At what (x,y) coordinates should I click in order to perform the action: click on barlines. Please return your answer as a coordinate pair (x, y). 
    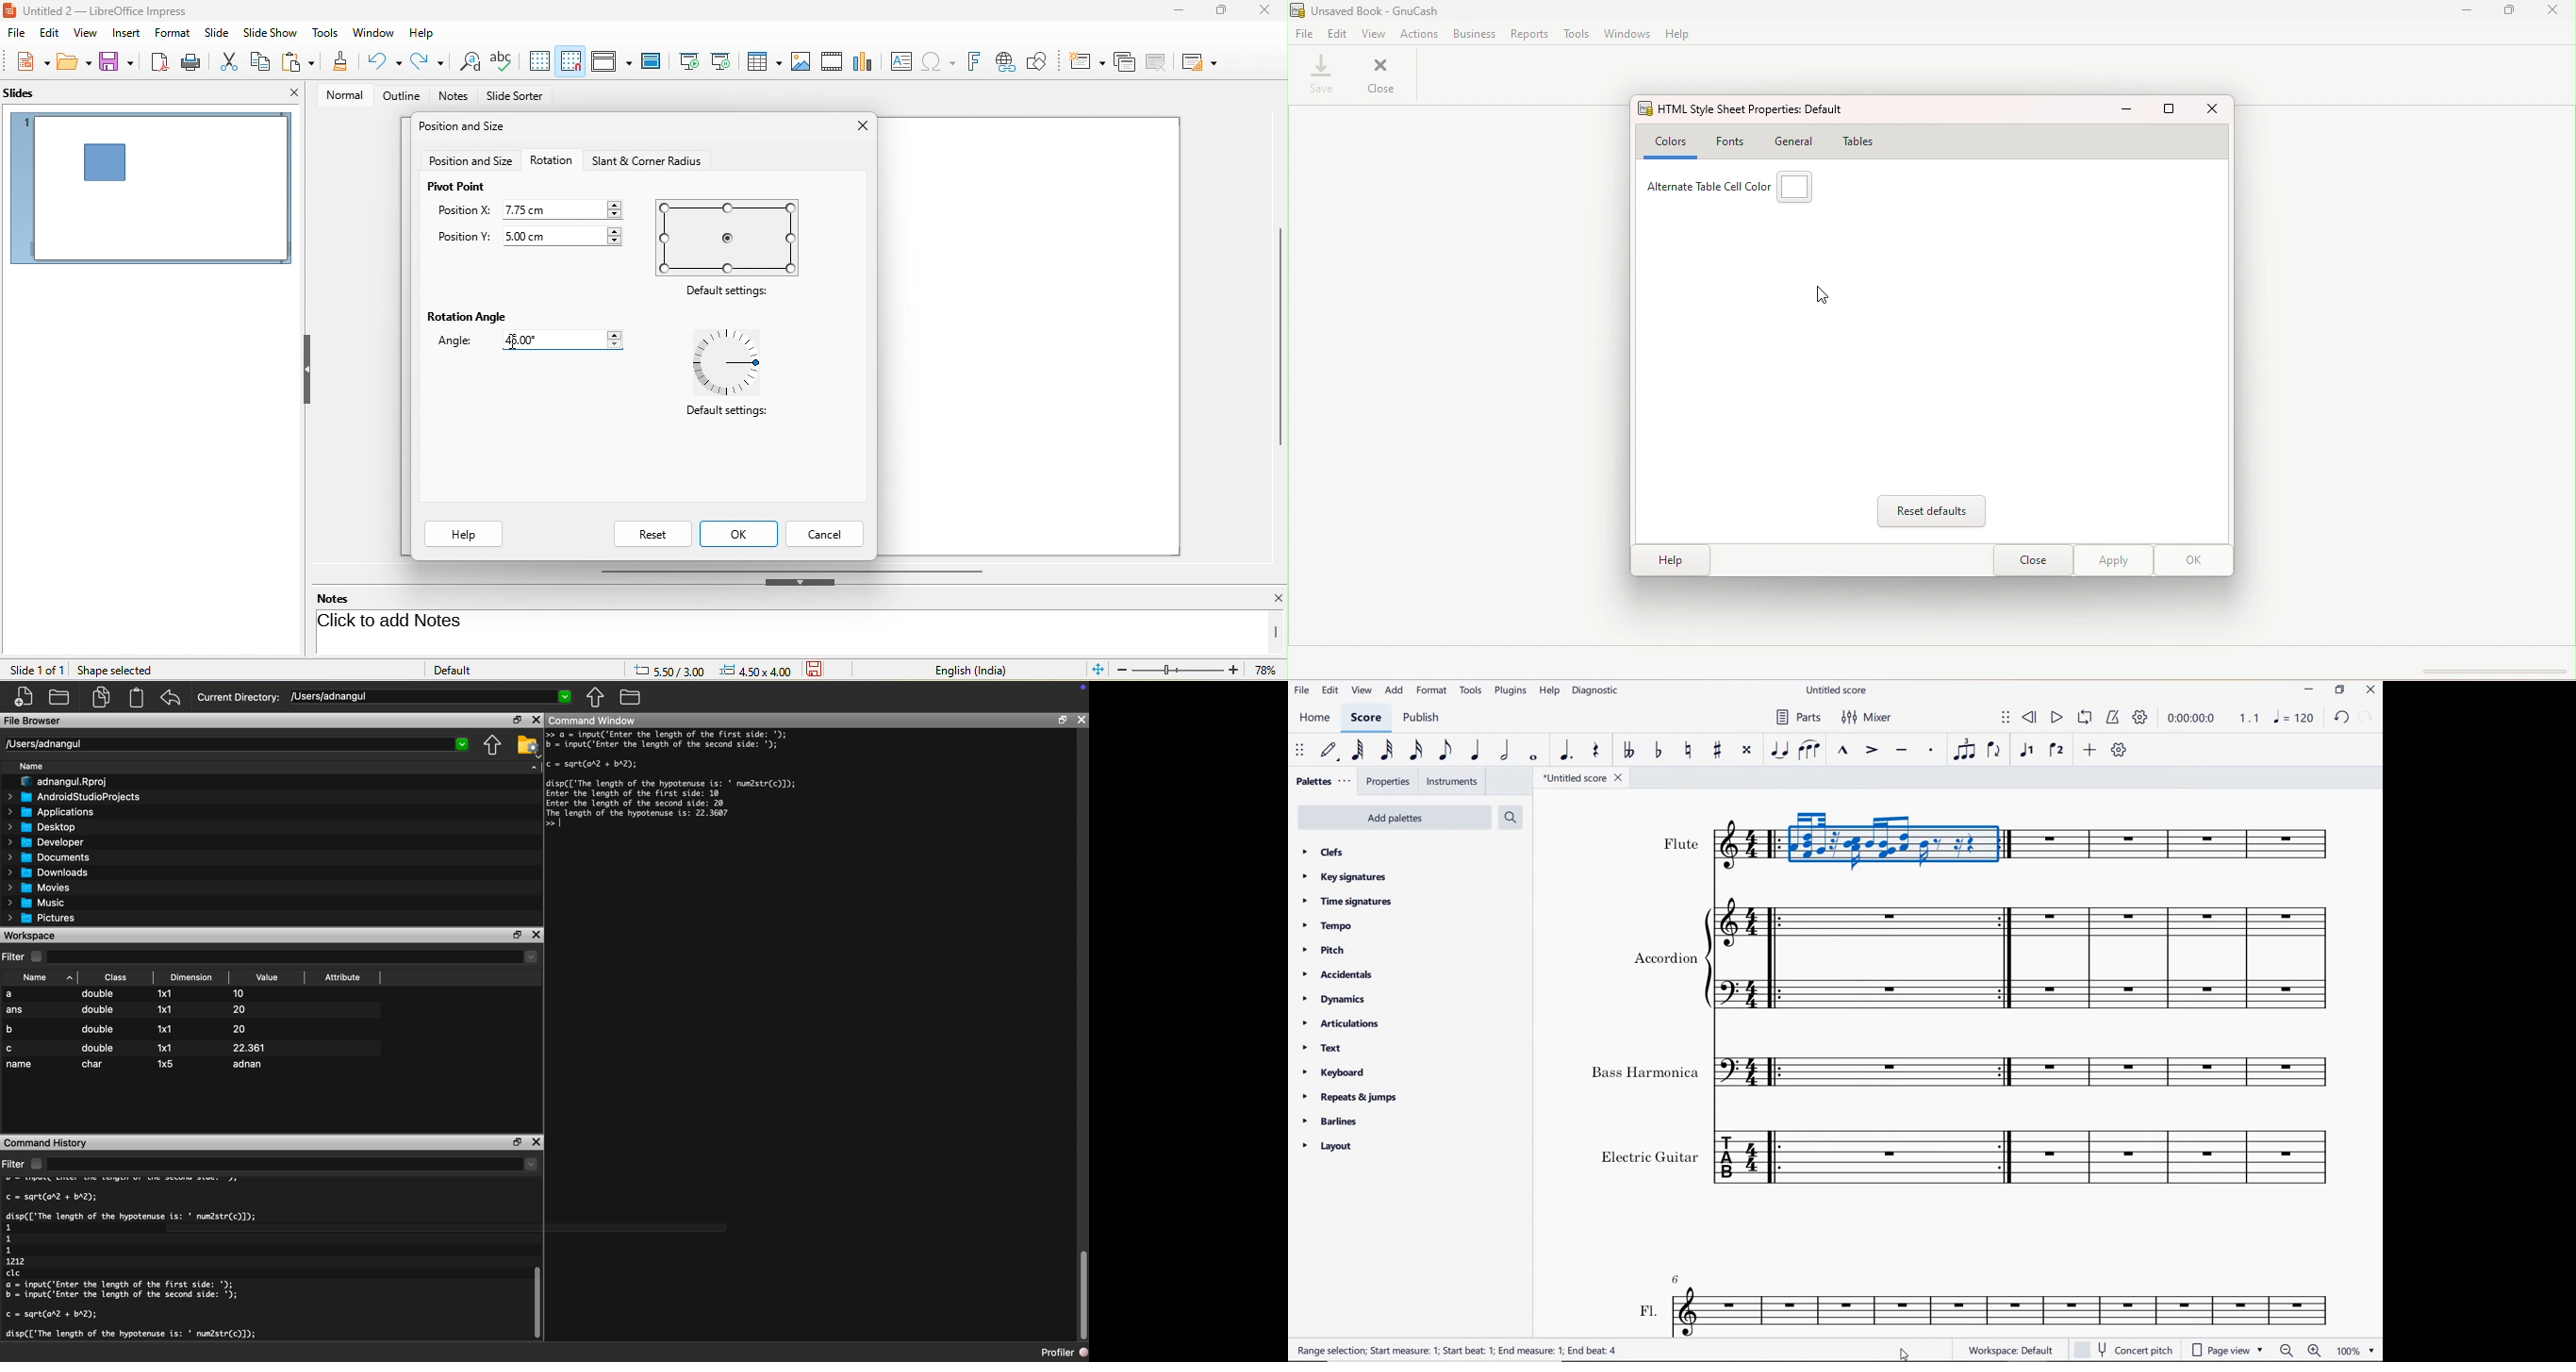
    Looking at the image, I should click on (1329, 1121).